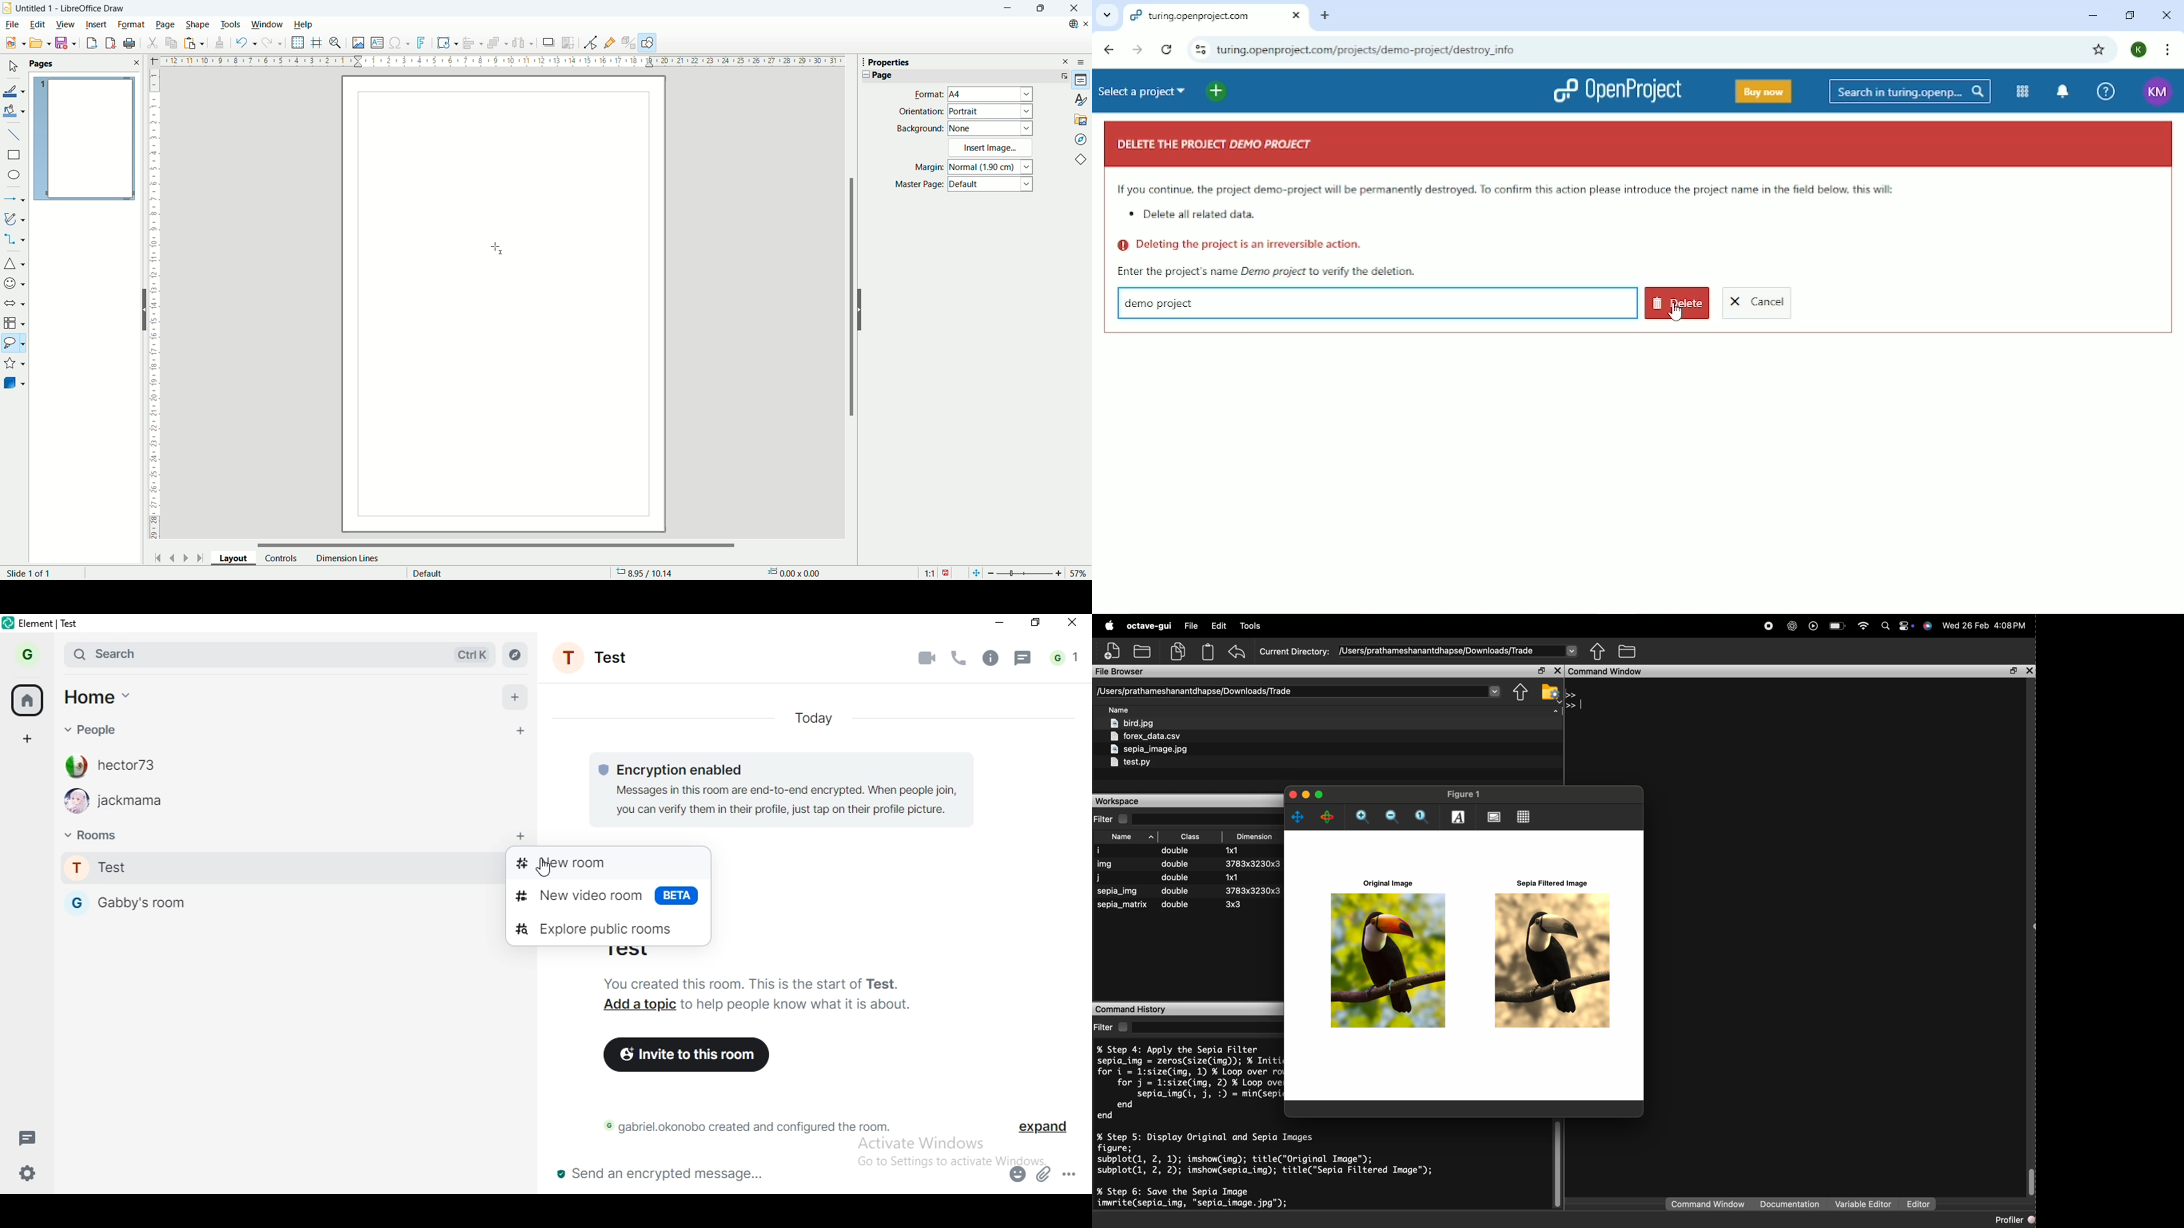  Describe the element at coordinates (13, 67) in the screenshot. I see `select` at that location.